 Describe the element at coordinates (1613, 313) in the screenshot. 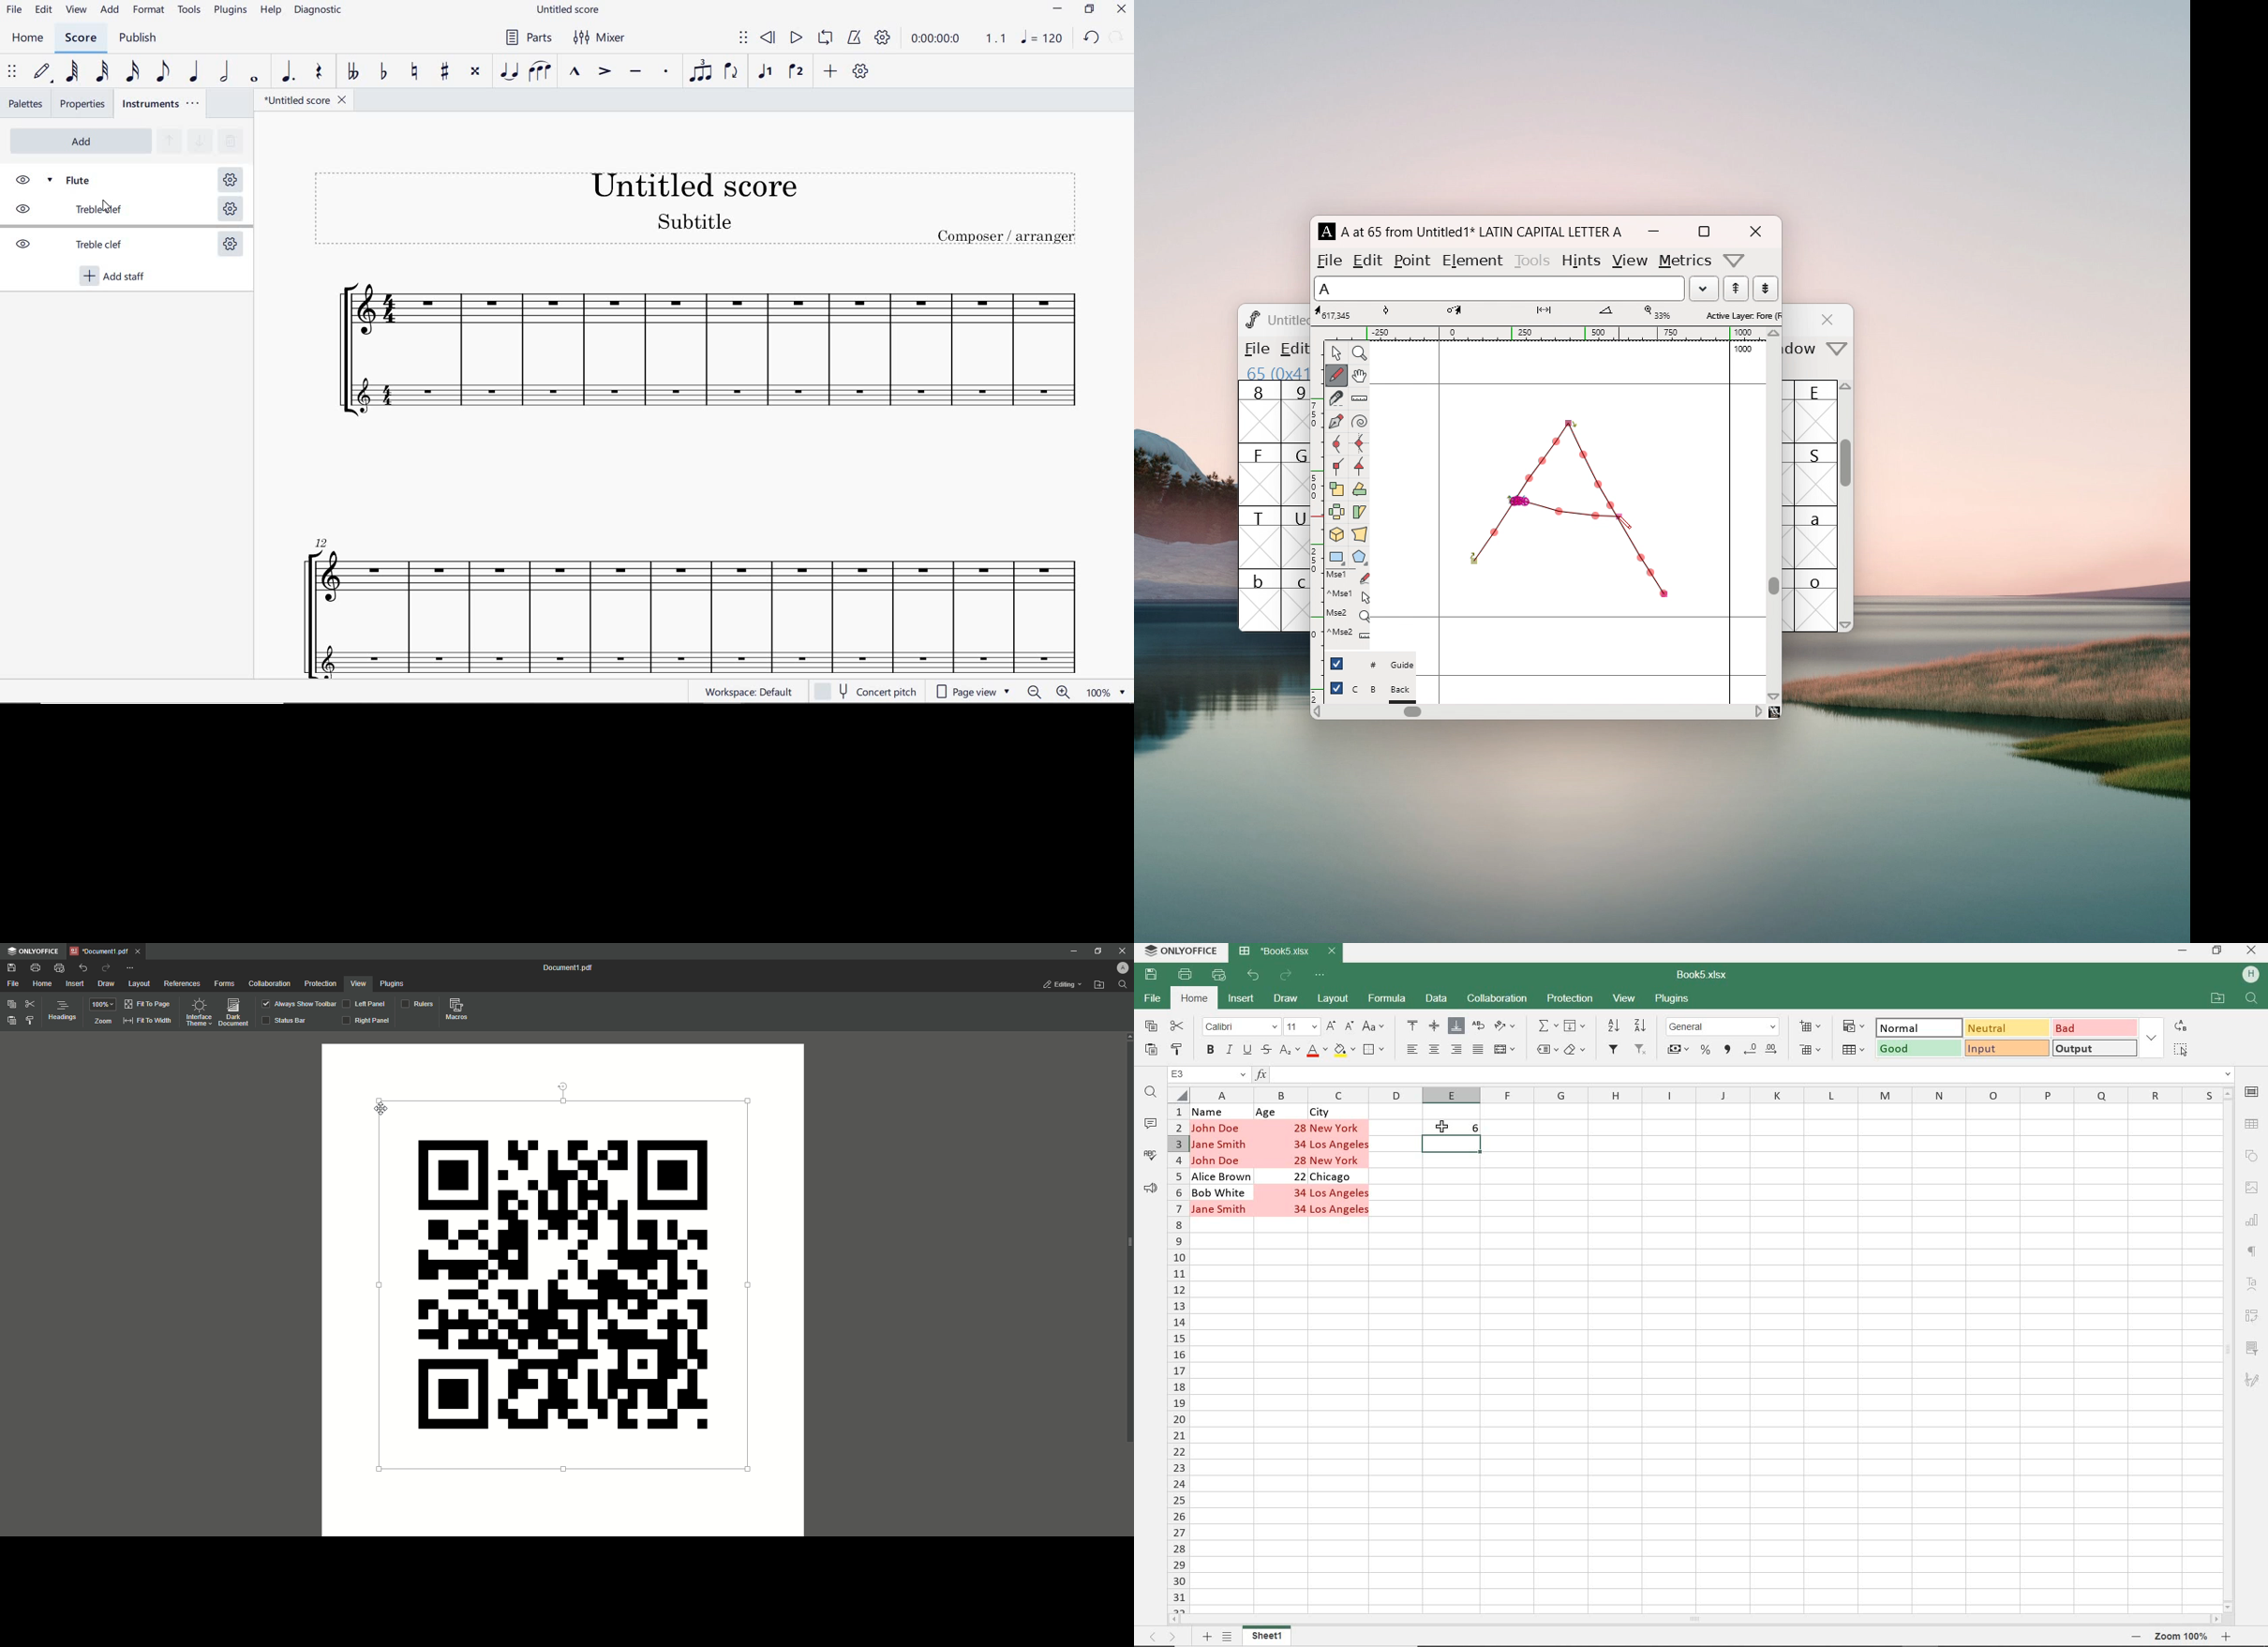

I see `angle` at that location.